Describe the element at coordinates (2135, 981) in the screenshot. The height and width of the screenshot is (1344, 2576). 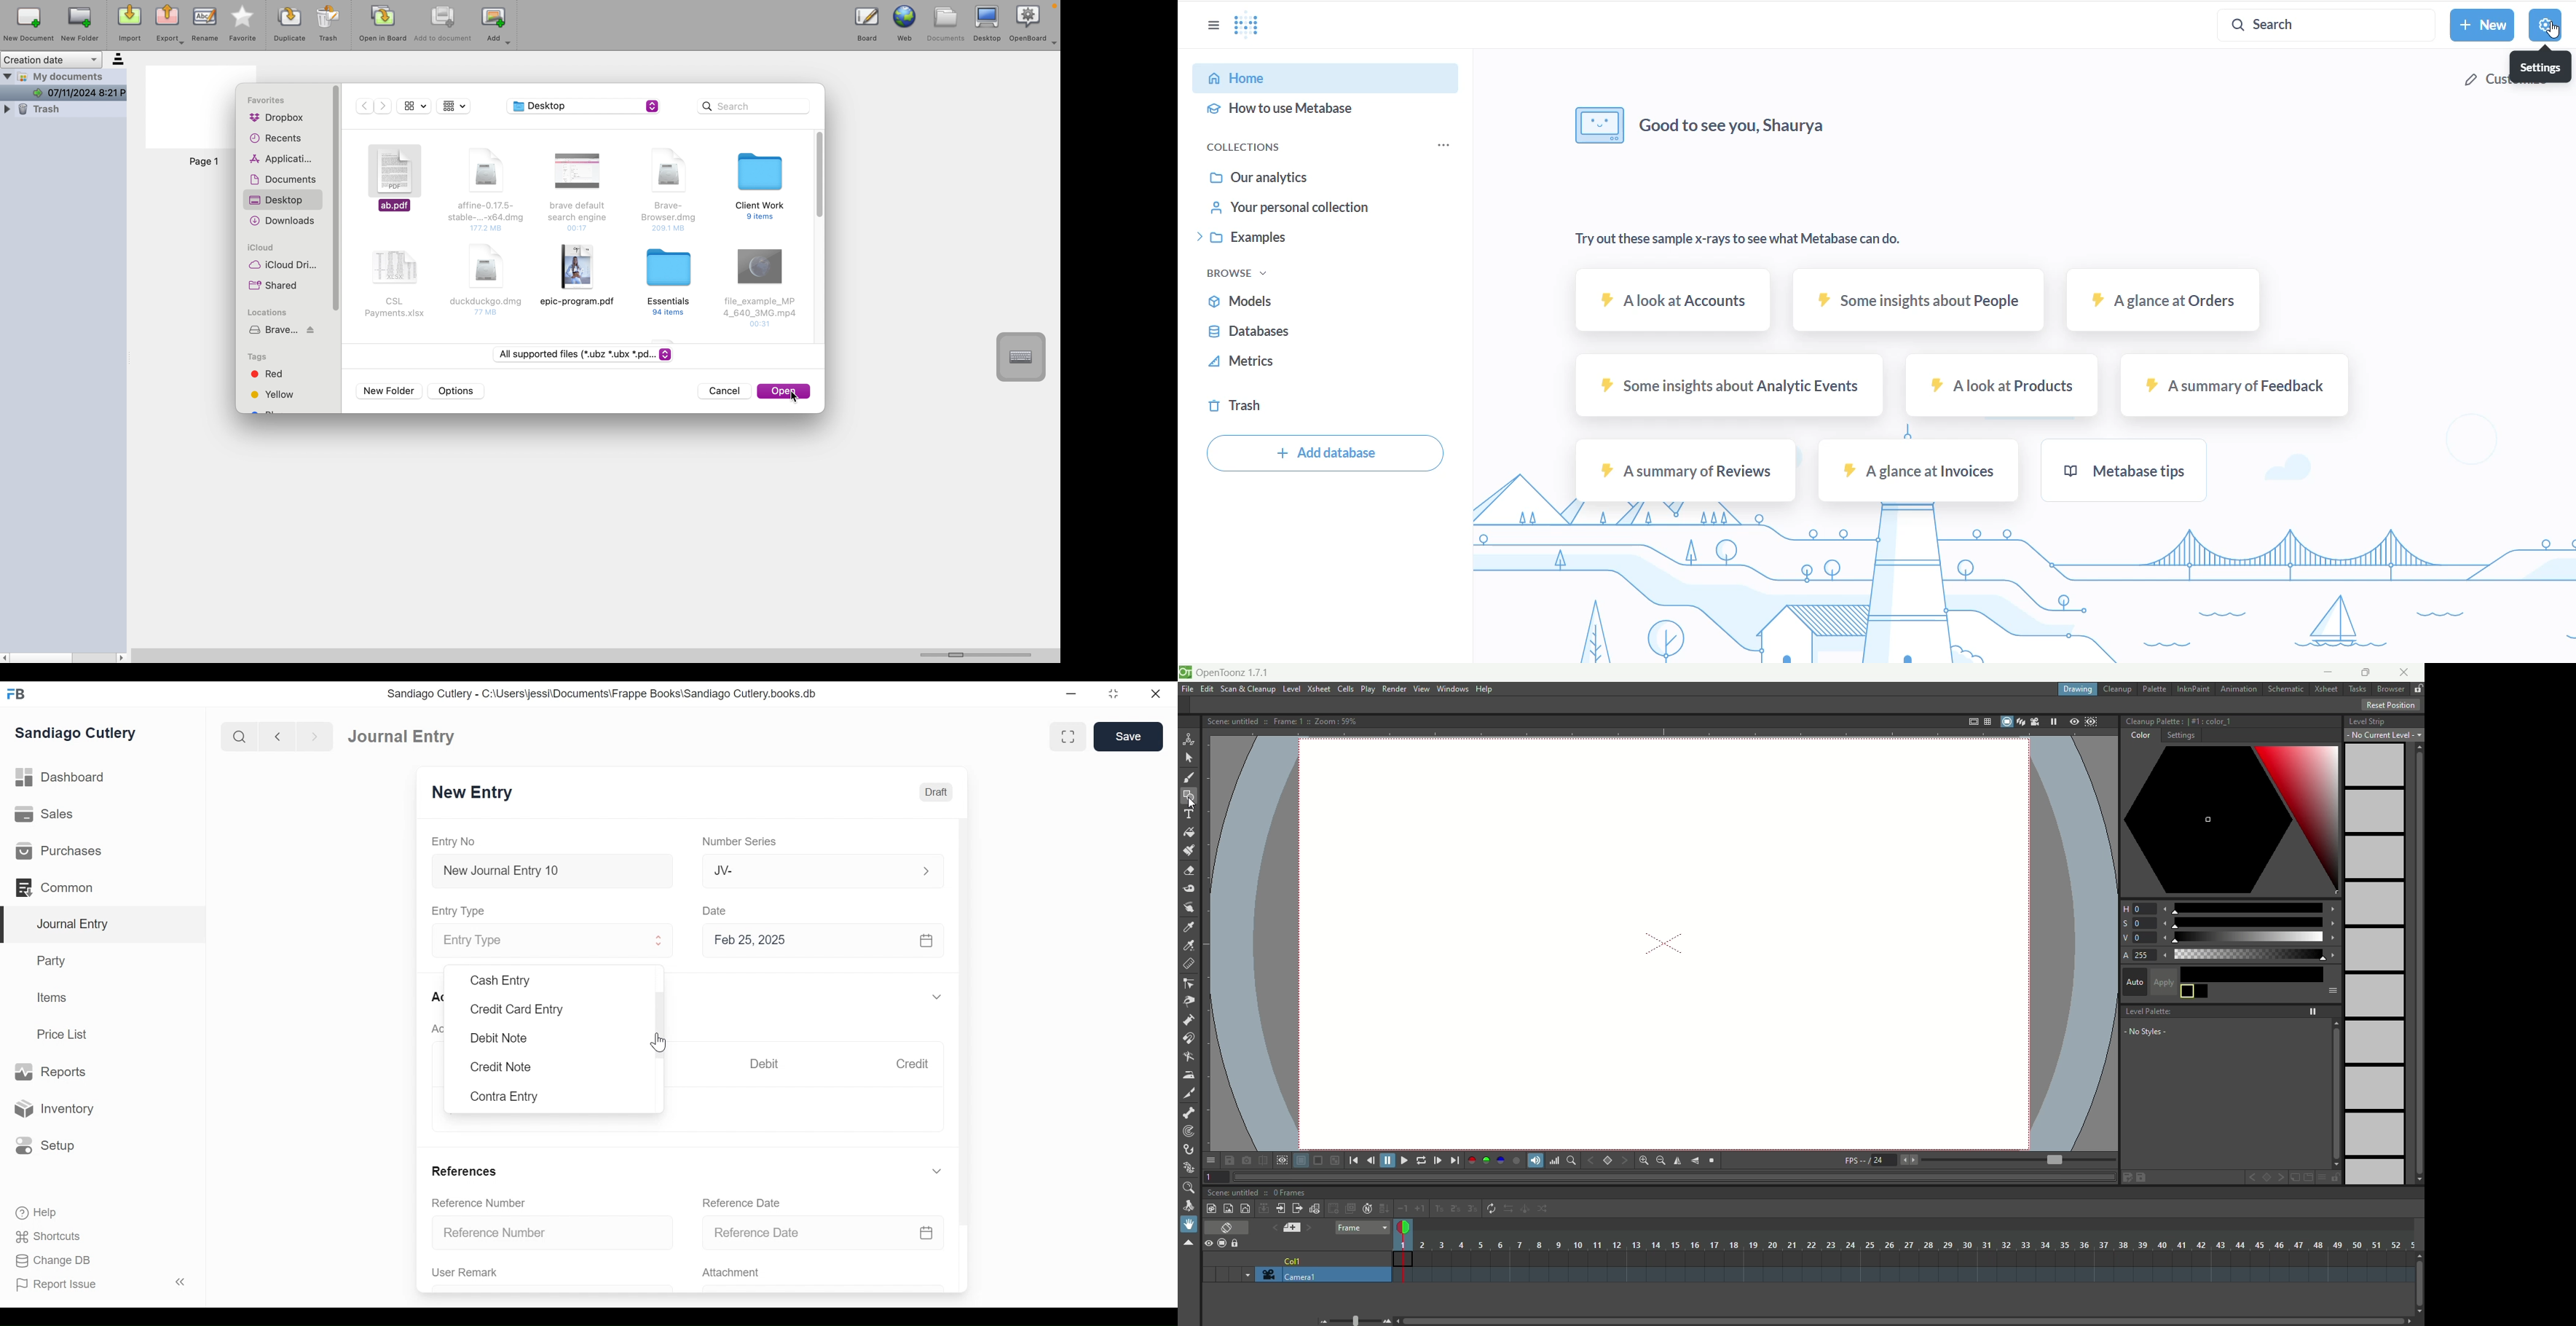
I see `auto` at that location.